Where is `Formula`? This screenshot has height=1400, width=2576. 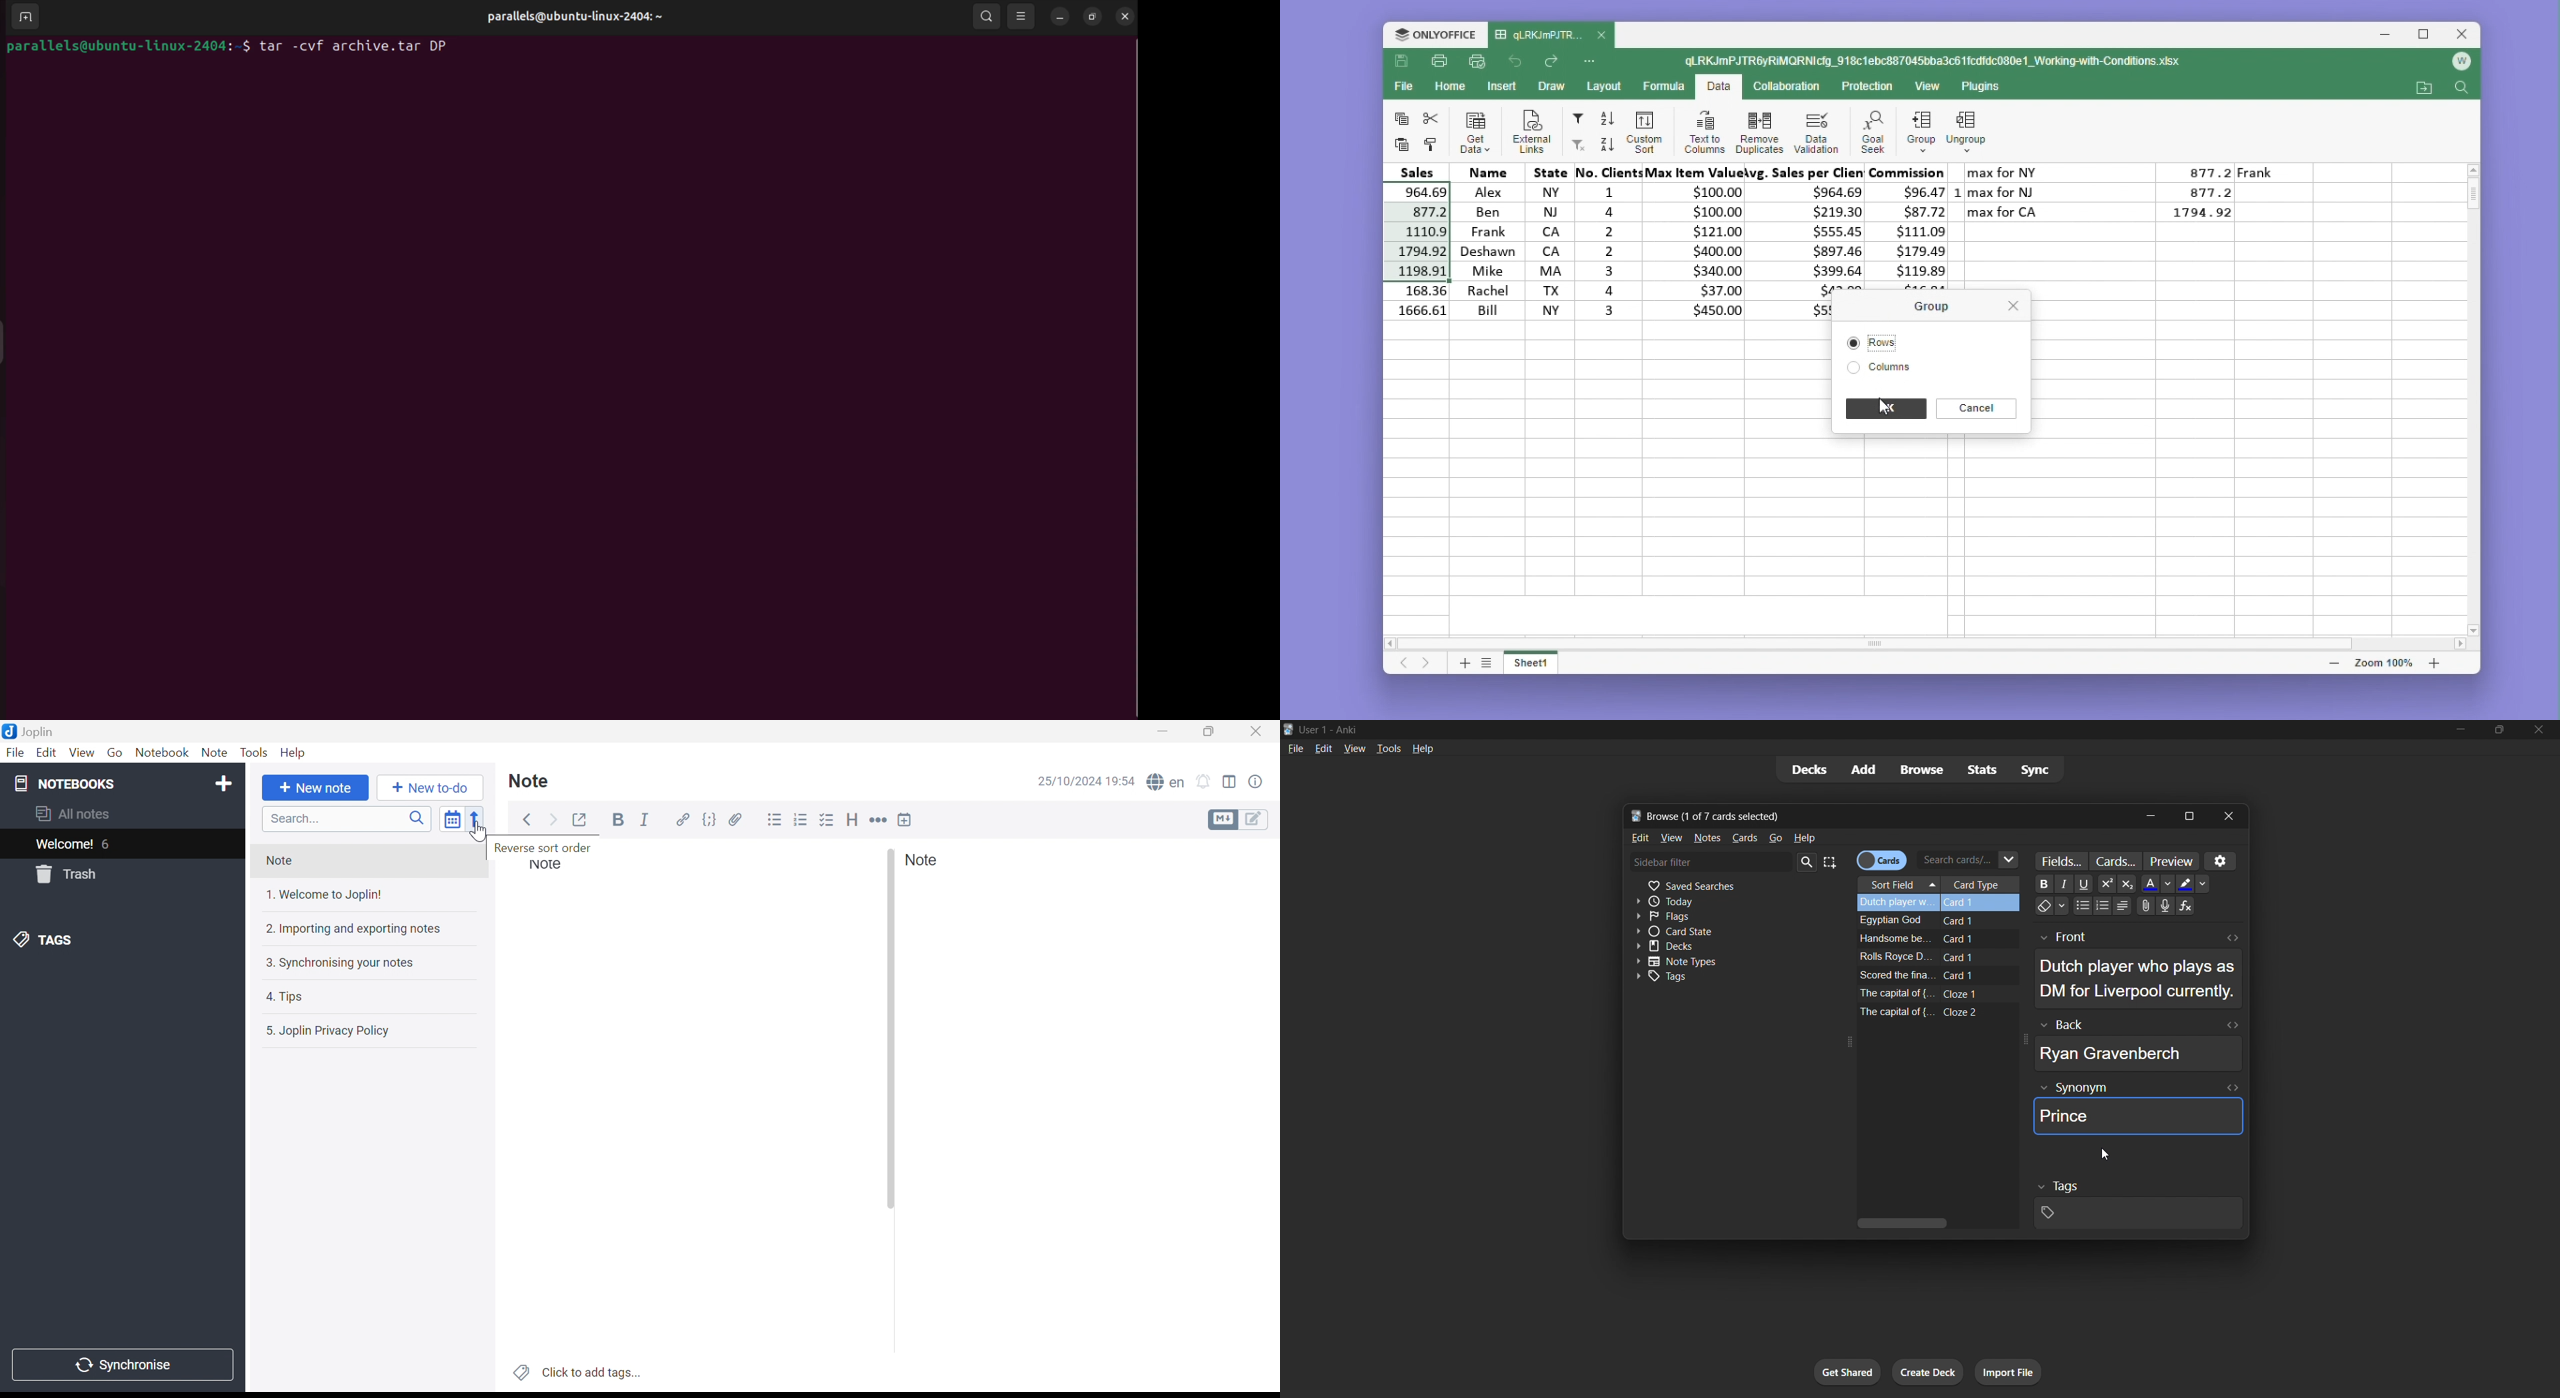 Formula is located at coordinates (1665, 85).